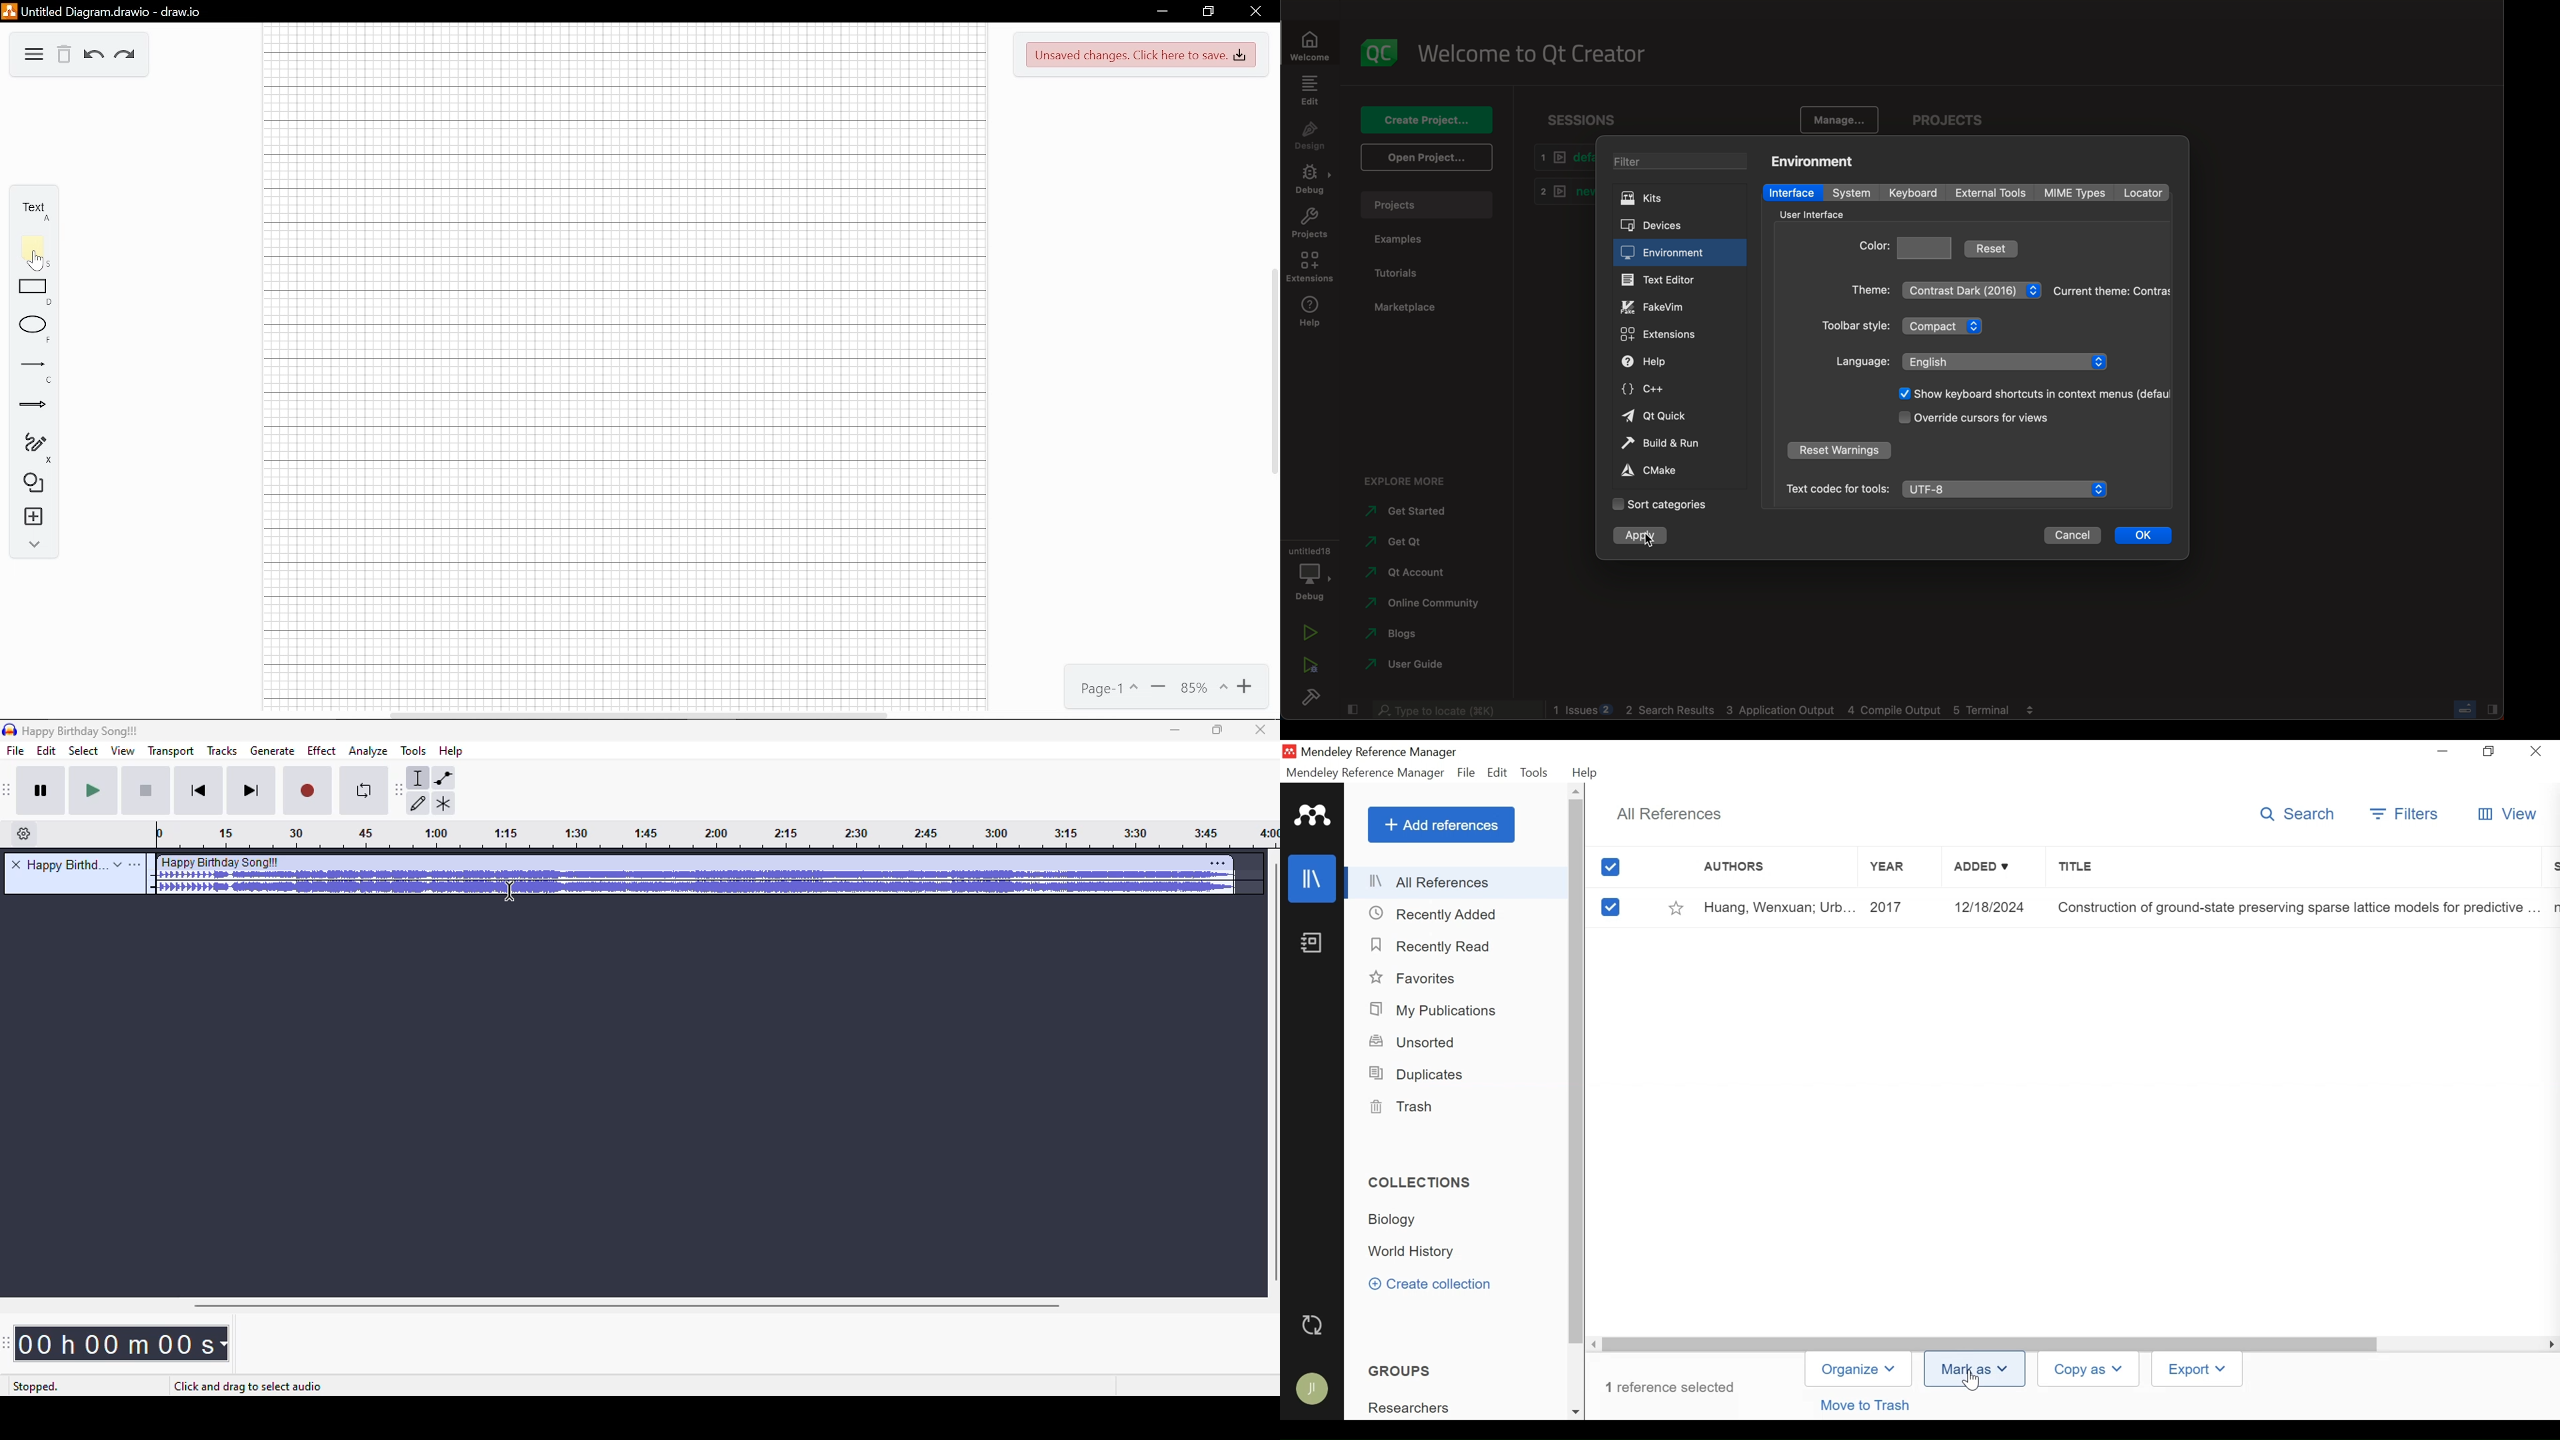 The width and height of the screenshot is (2576, 1456). I want to click on Copy as, so click(2087, 1369).